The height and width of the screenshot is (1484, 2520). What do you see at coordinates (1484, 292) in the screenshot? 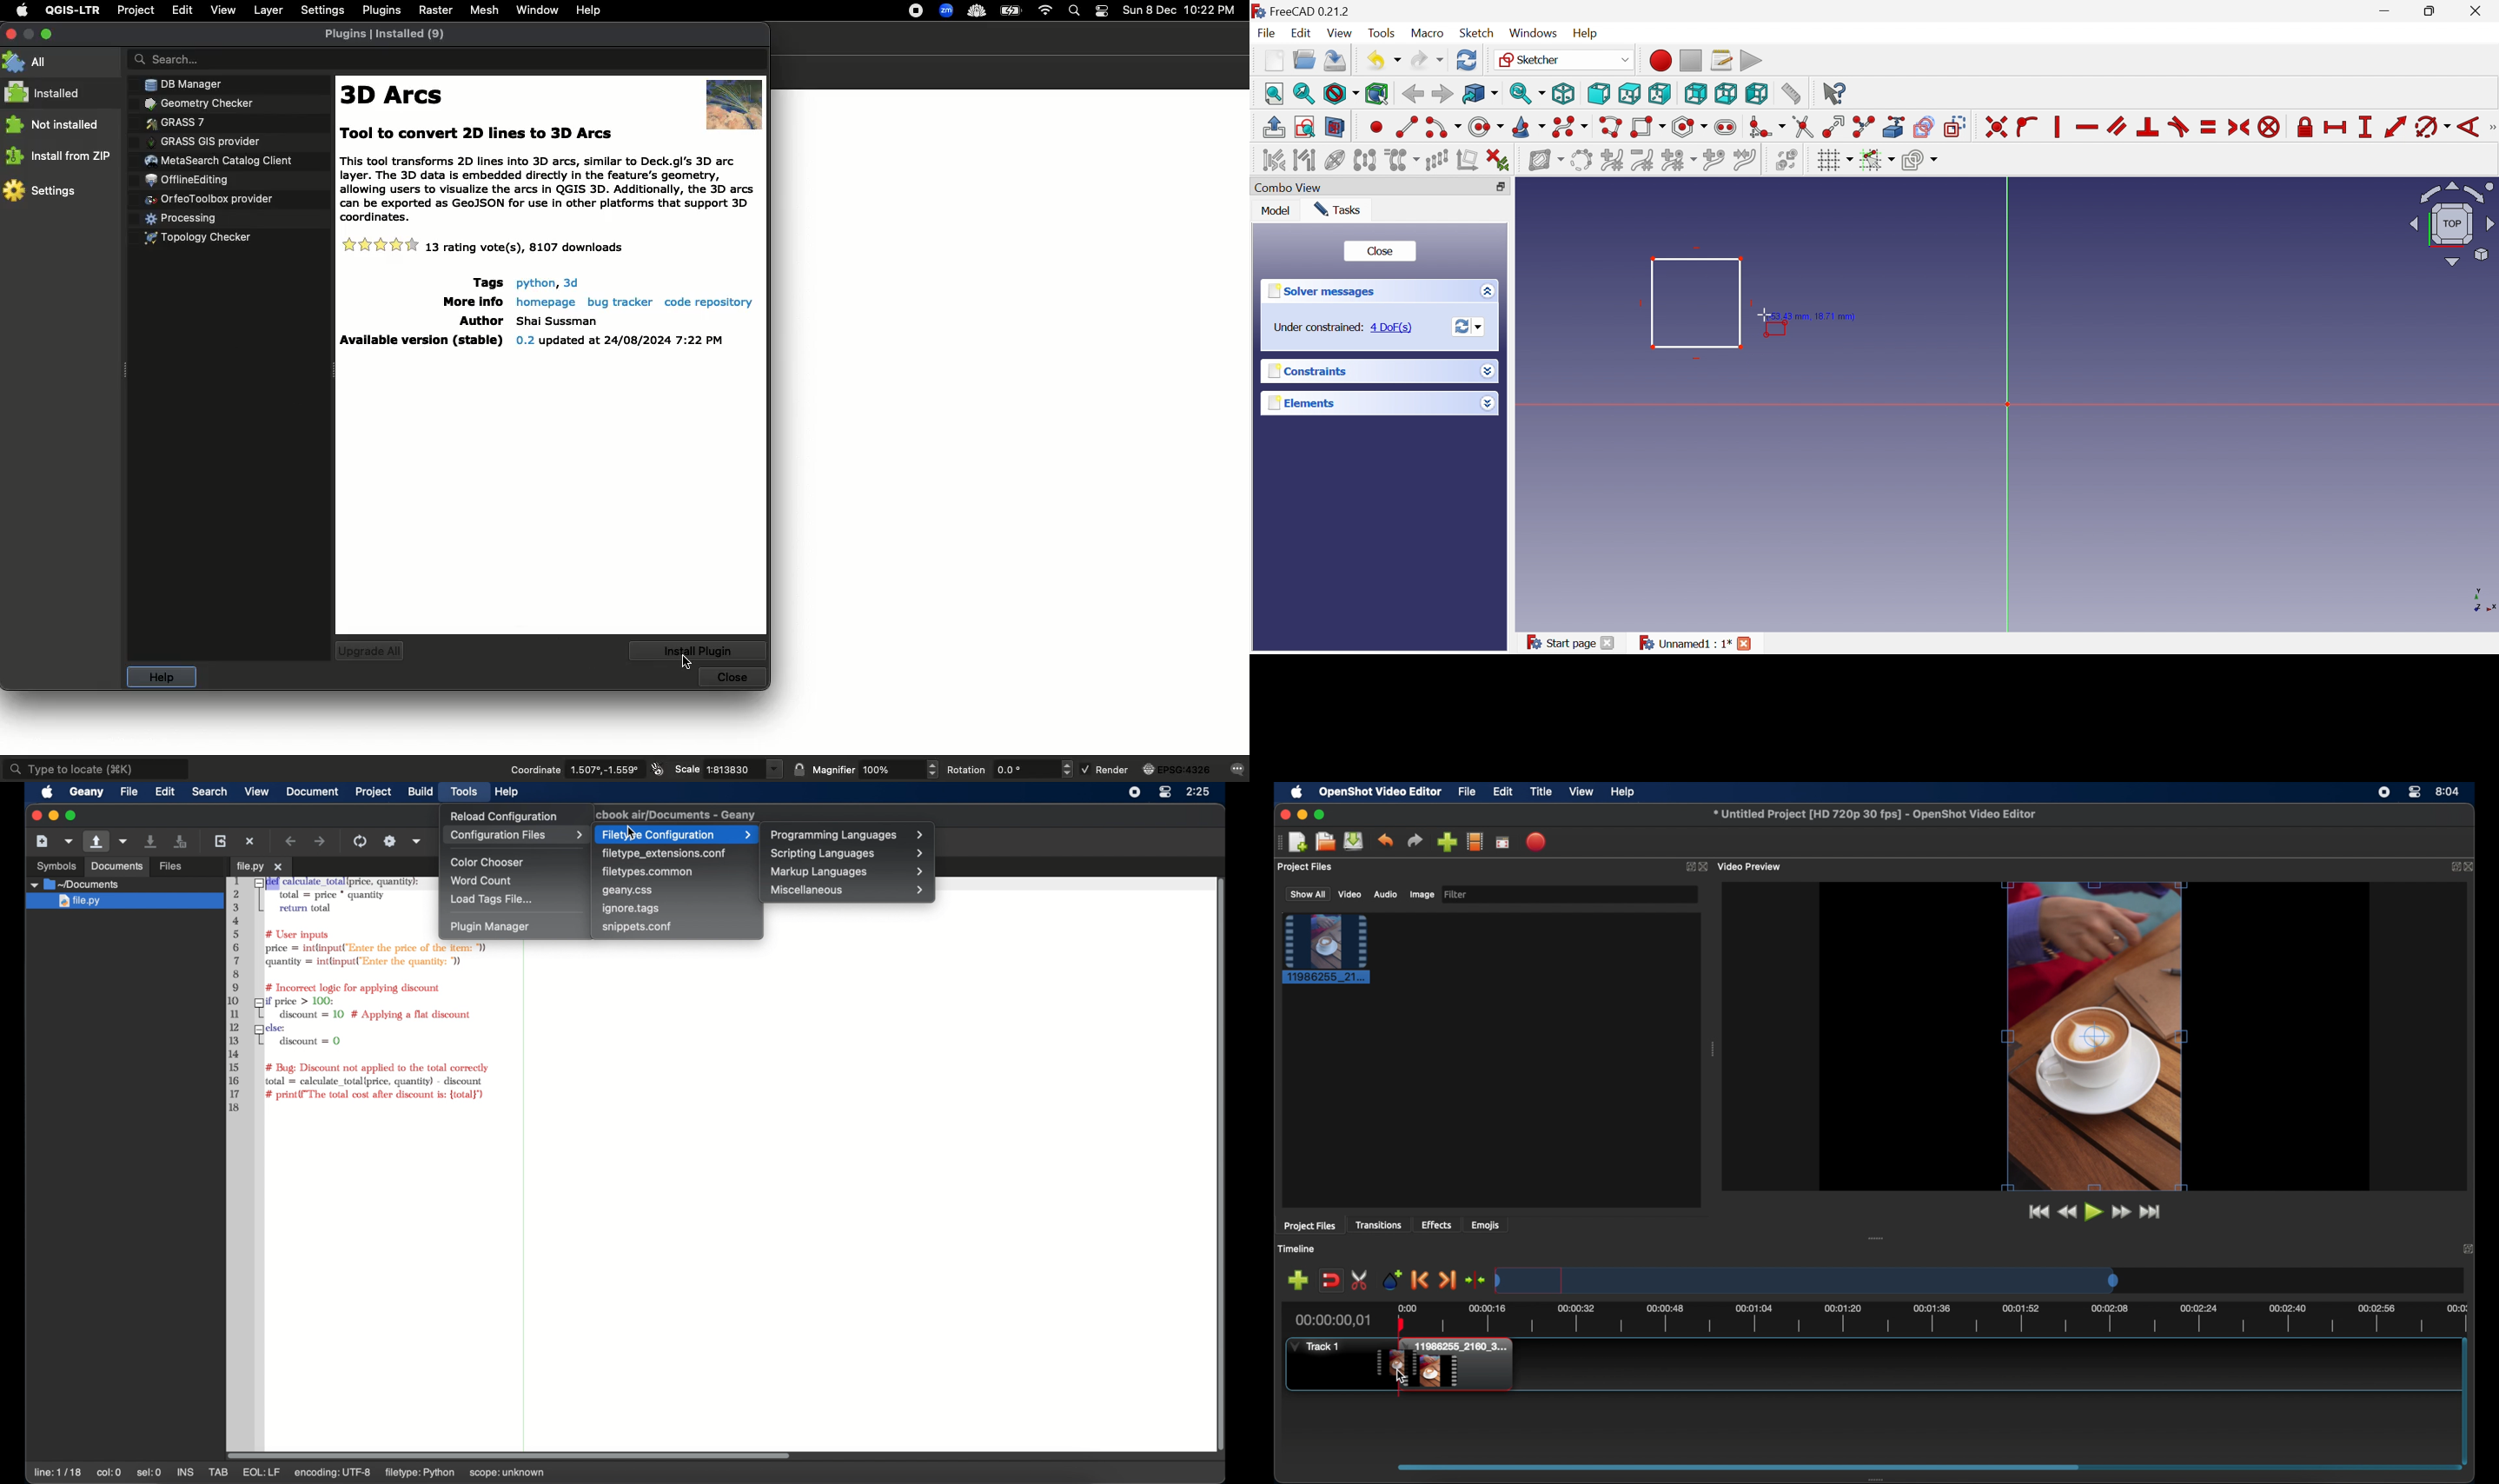
I see `Options` at bounding box center [1484, 292].